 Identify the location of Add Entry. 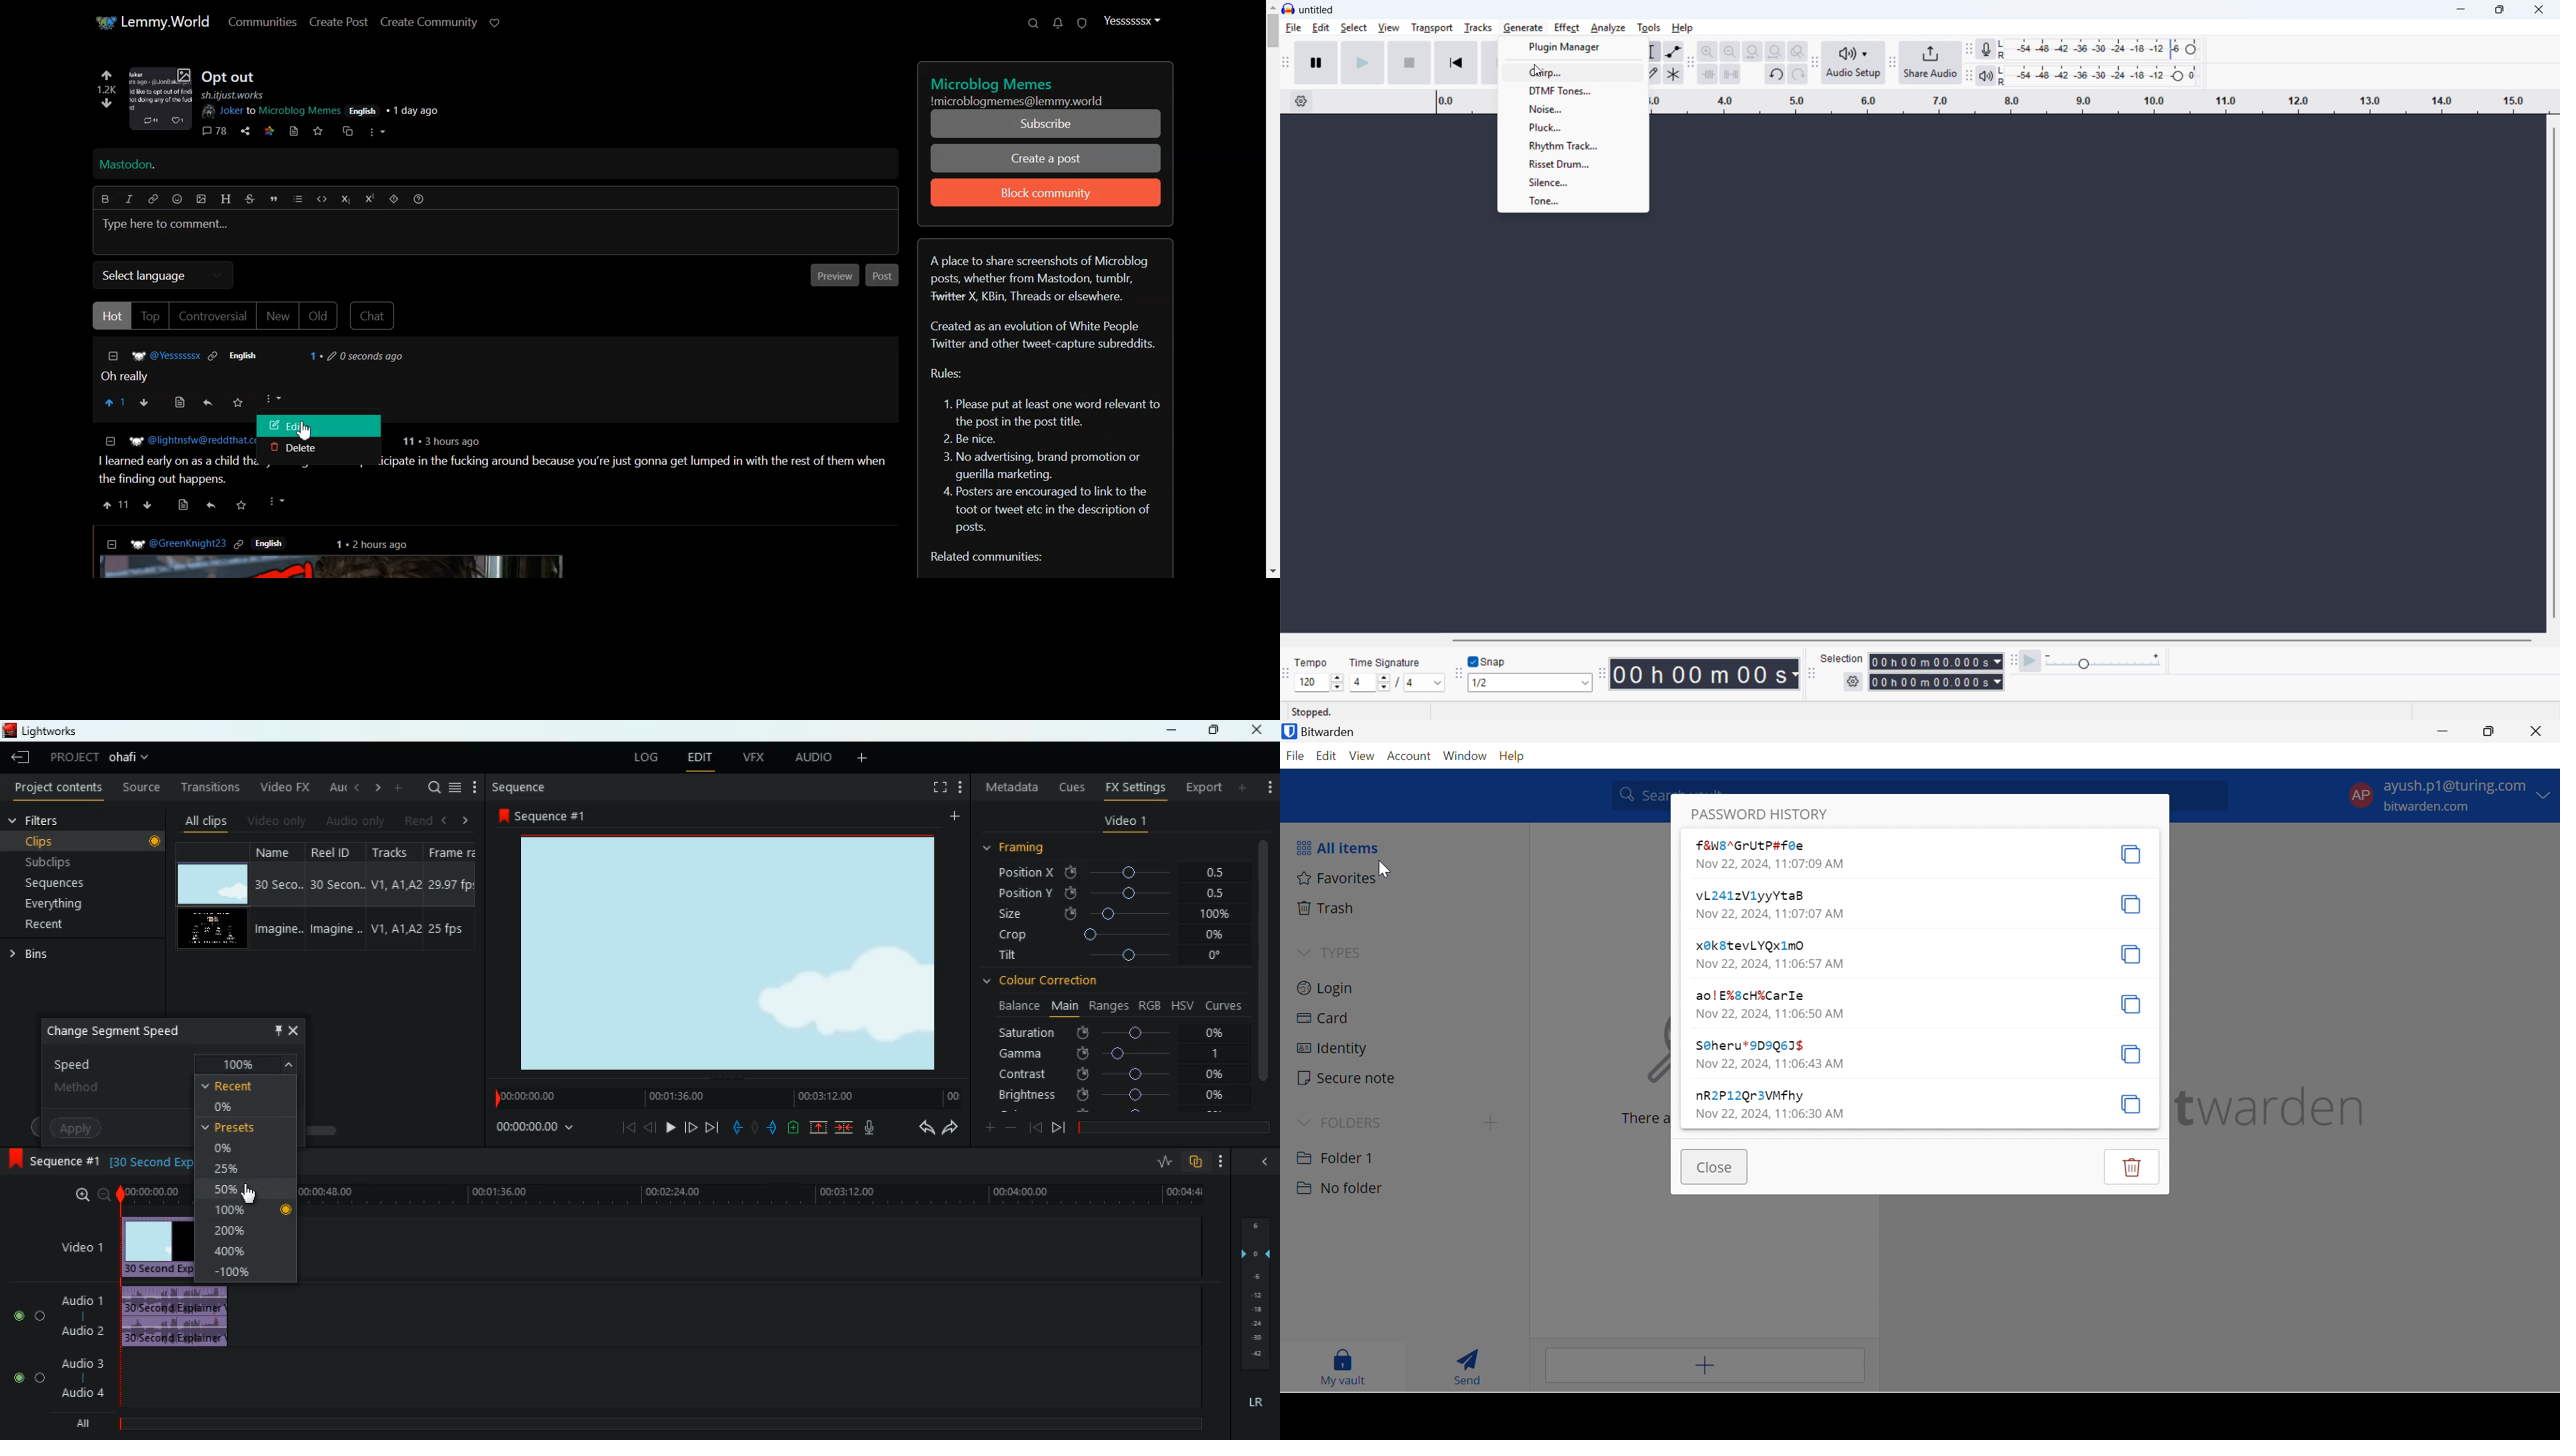
(1705, 1366).